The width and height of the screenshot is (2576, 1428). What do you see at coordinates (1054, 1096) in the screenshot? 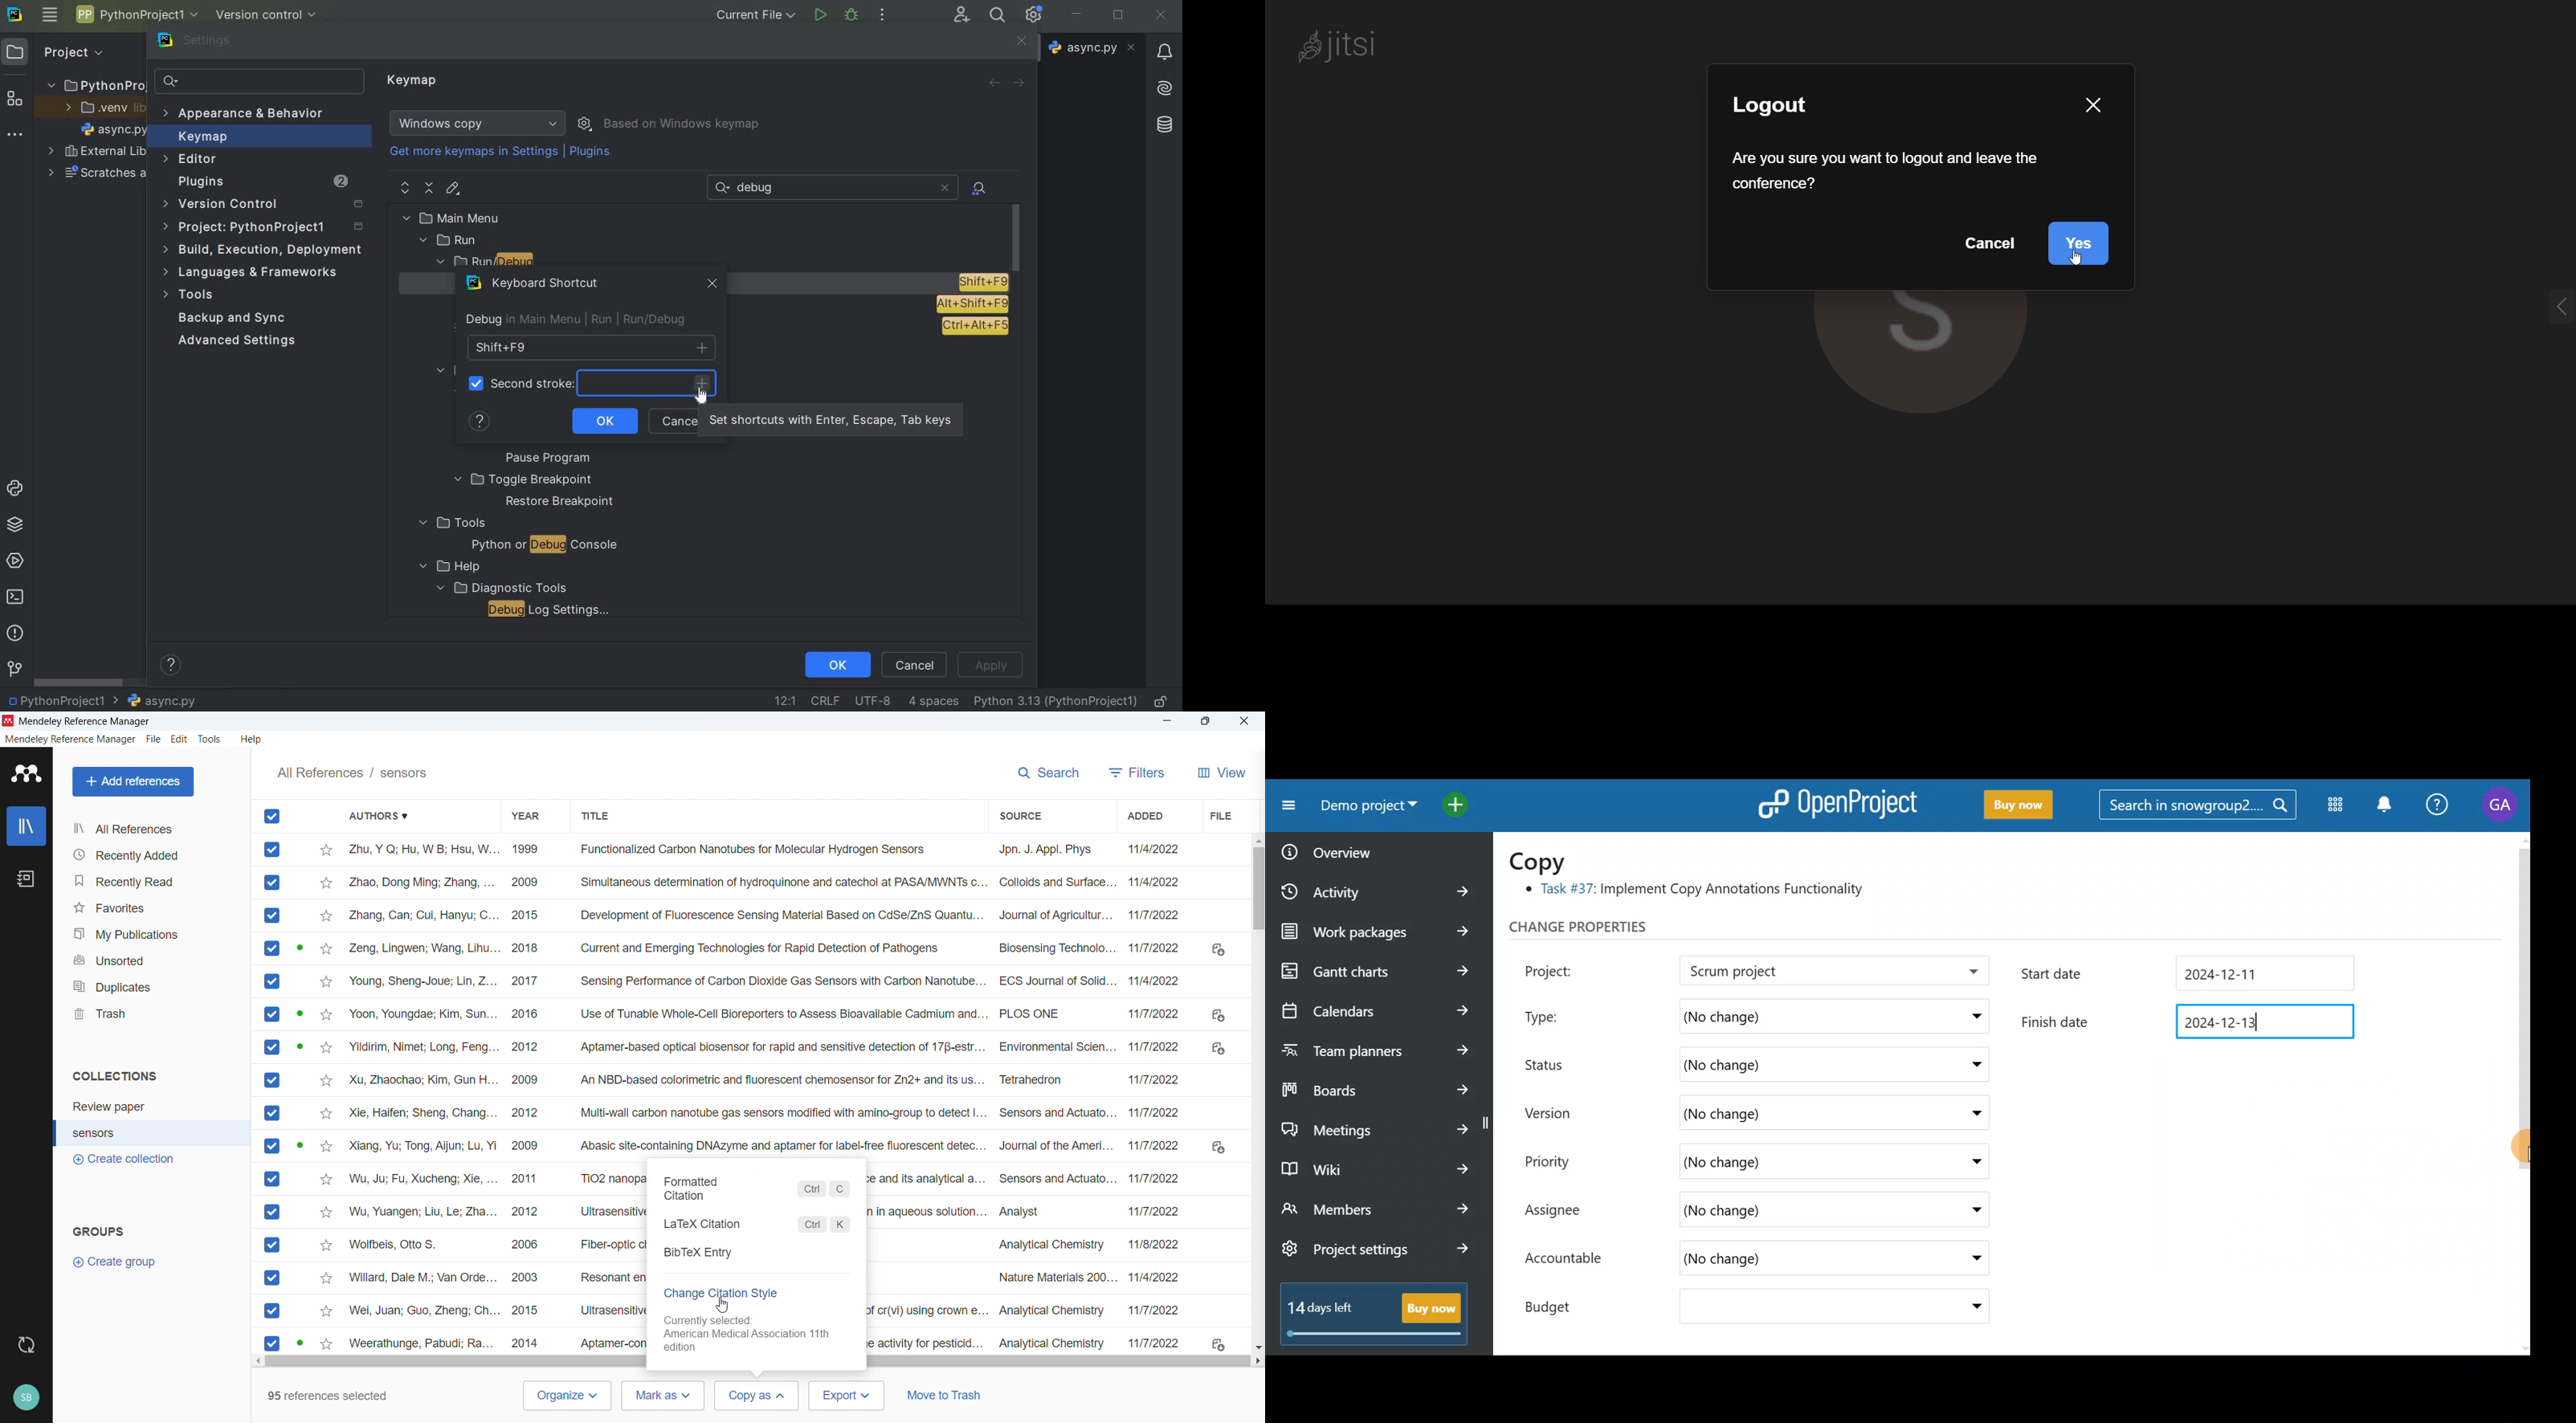
I see `Source of individual entries ` at bounding box center [1054, 1096].